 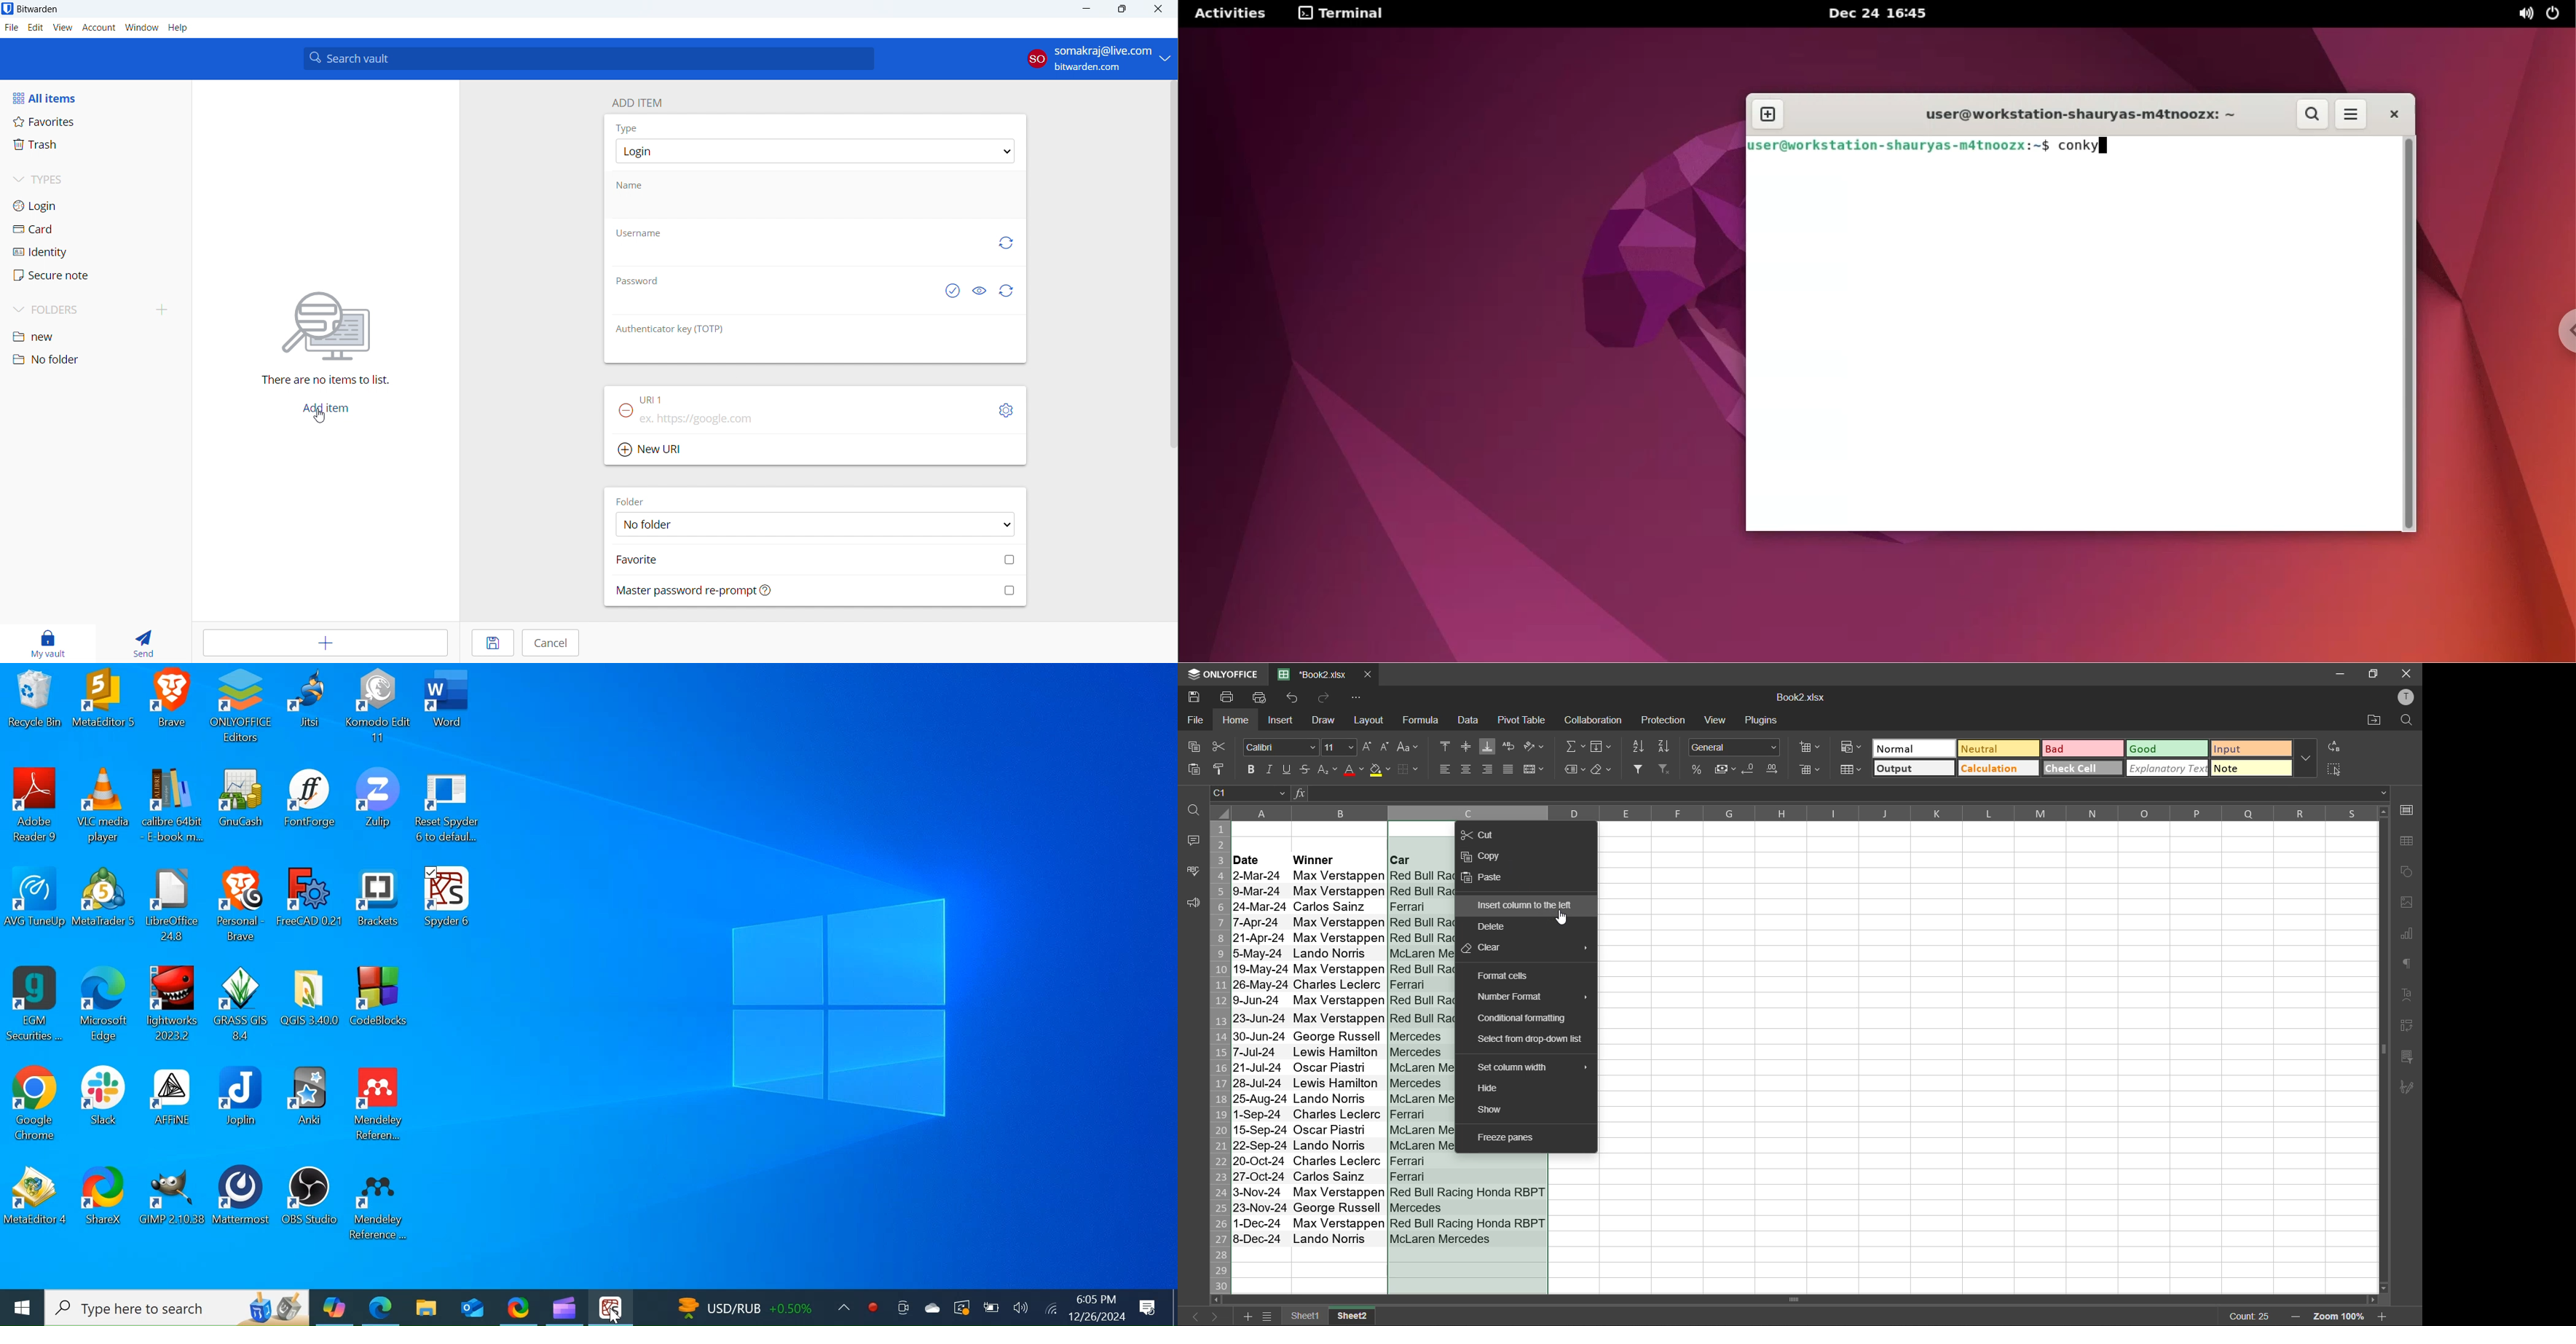 I want to click on zoom out, so click(x=2293, y=1316).